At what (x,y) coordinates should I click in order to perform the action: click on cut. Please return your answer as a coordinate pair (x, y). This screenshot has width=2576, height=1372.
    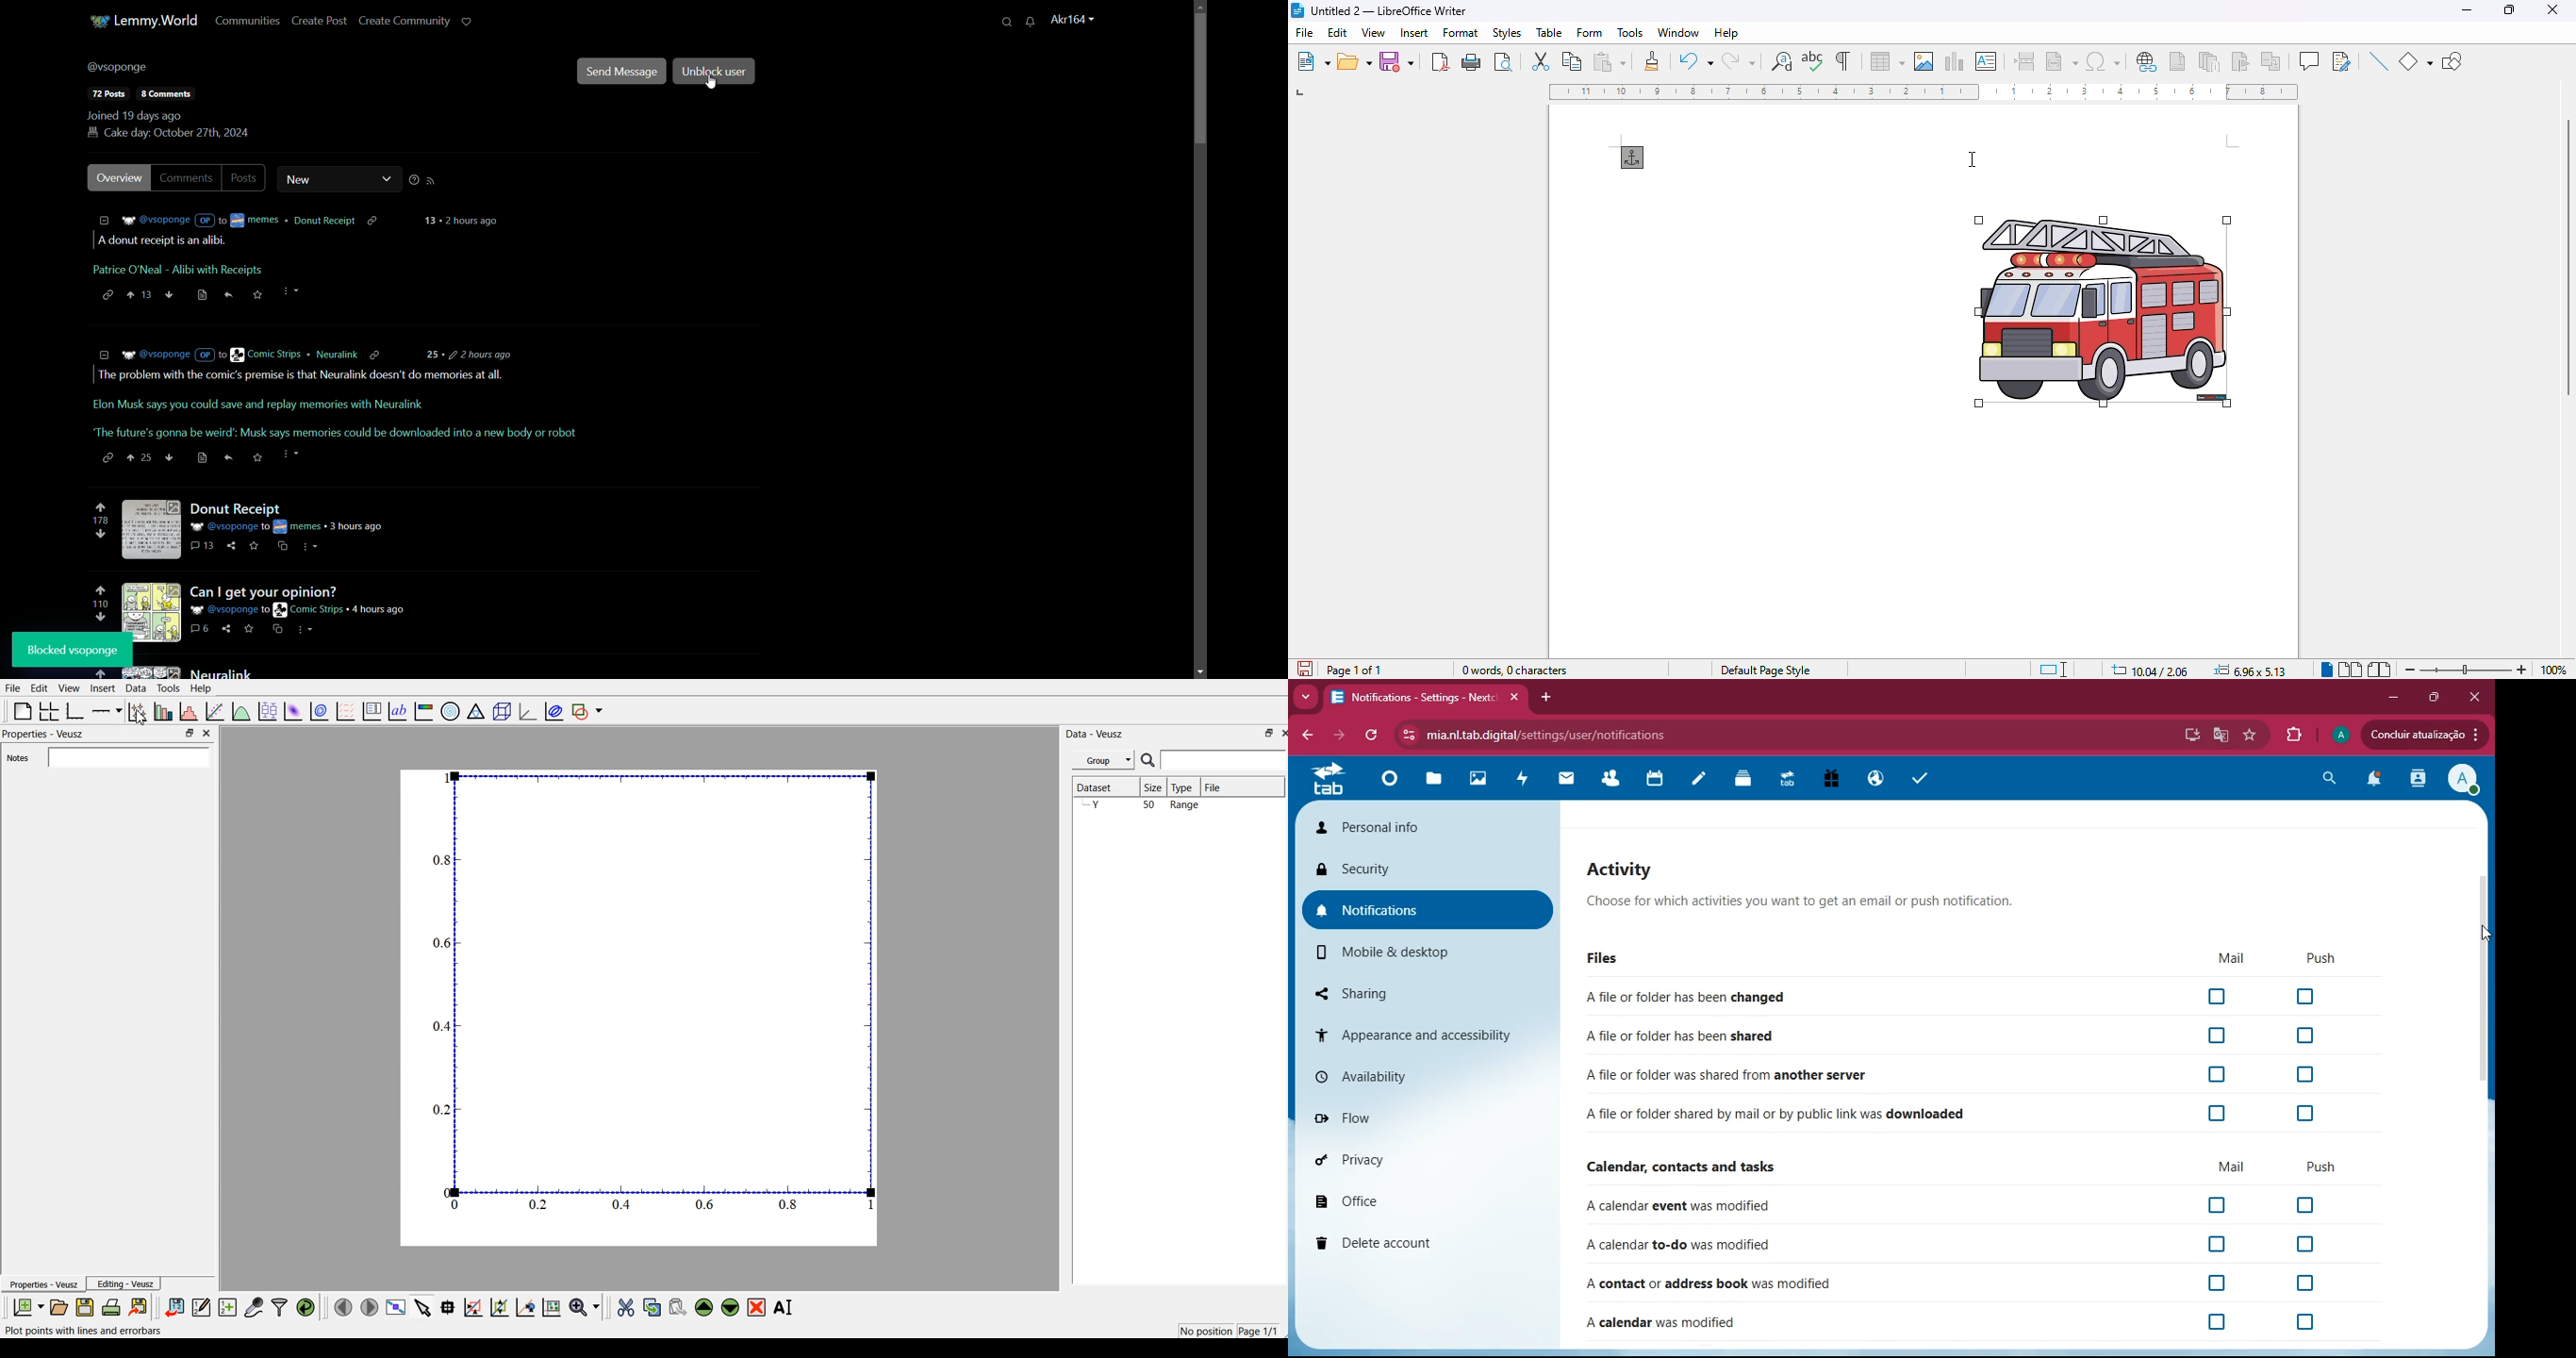
    Looking at the image, I should click on (1540, 59).